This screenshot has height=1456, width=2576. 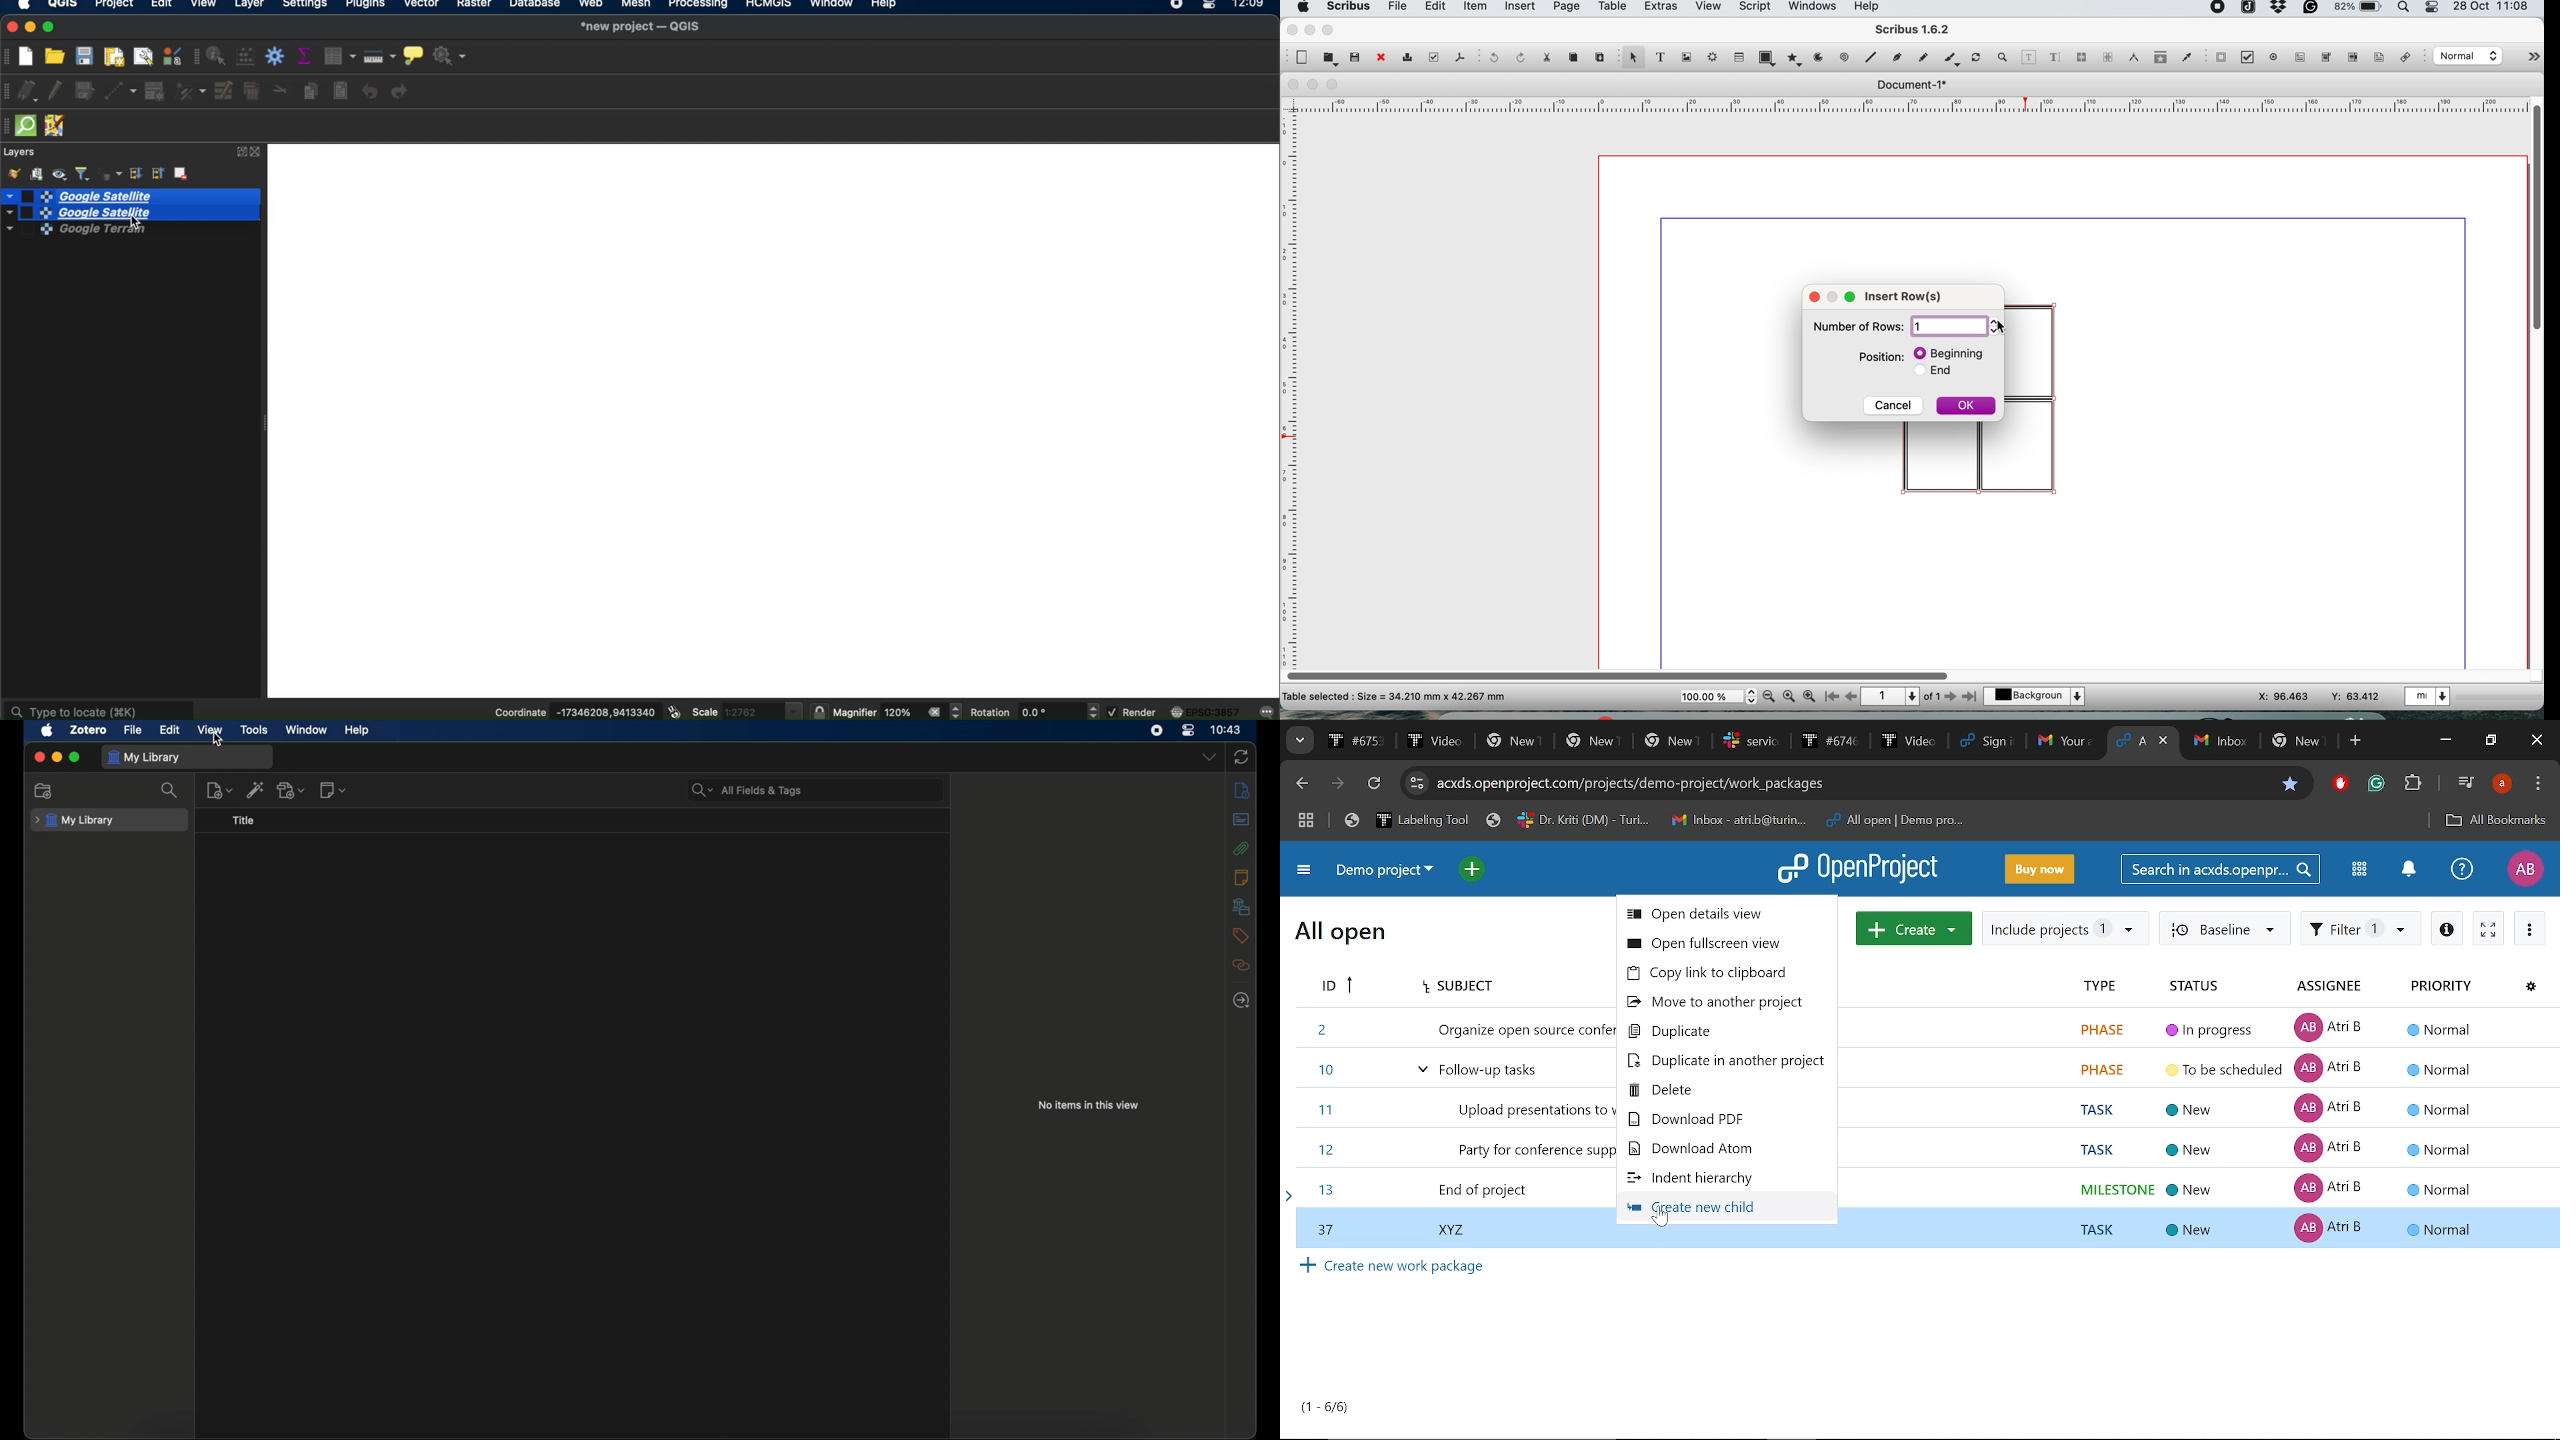 What do you see at coordinates (113, 5) in the screenshot?
I see `project` at bounding box center [113, 5].